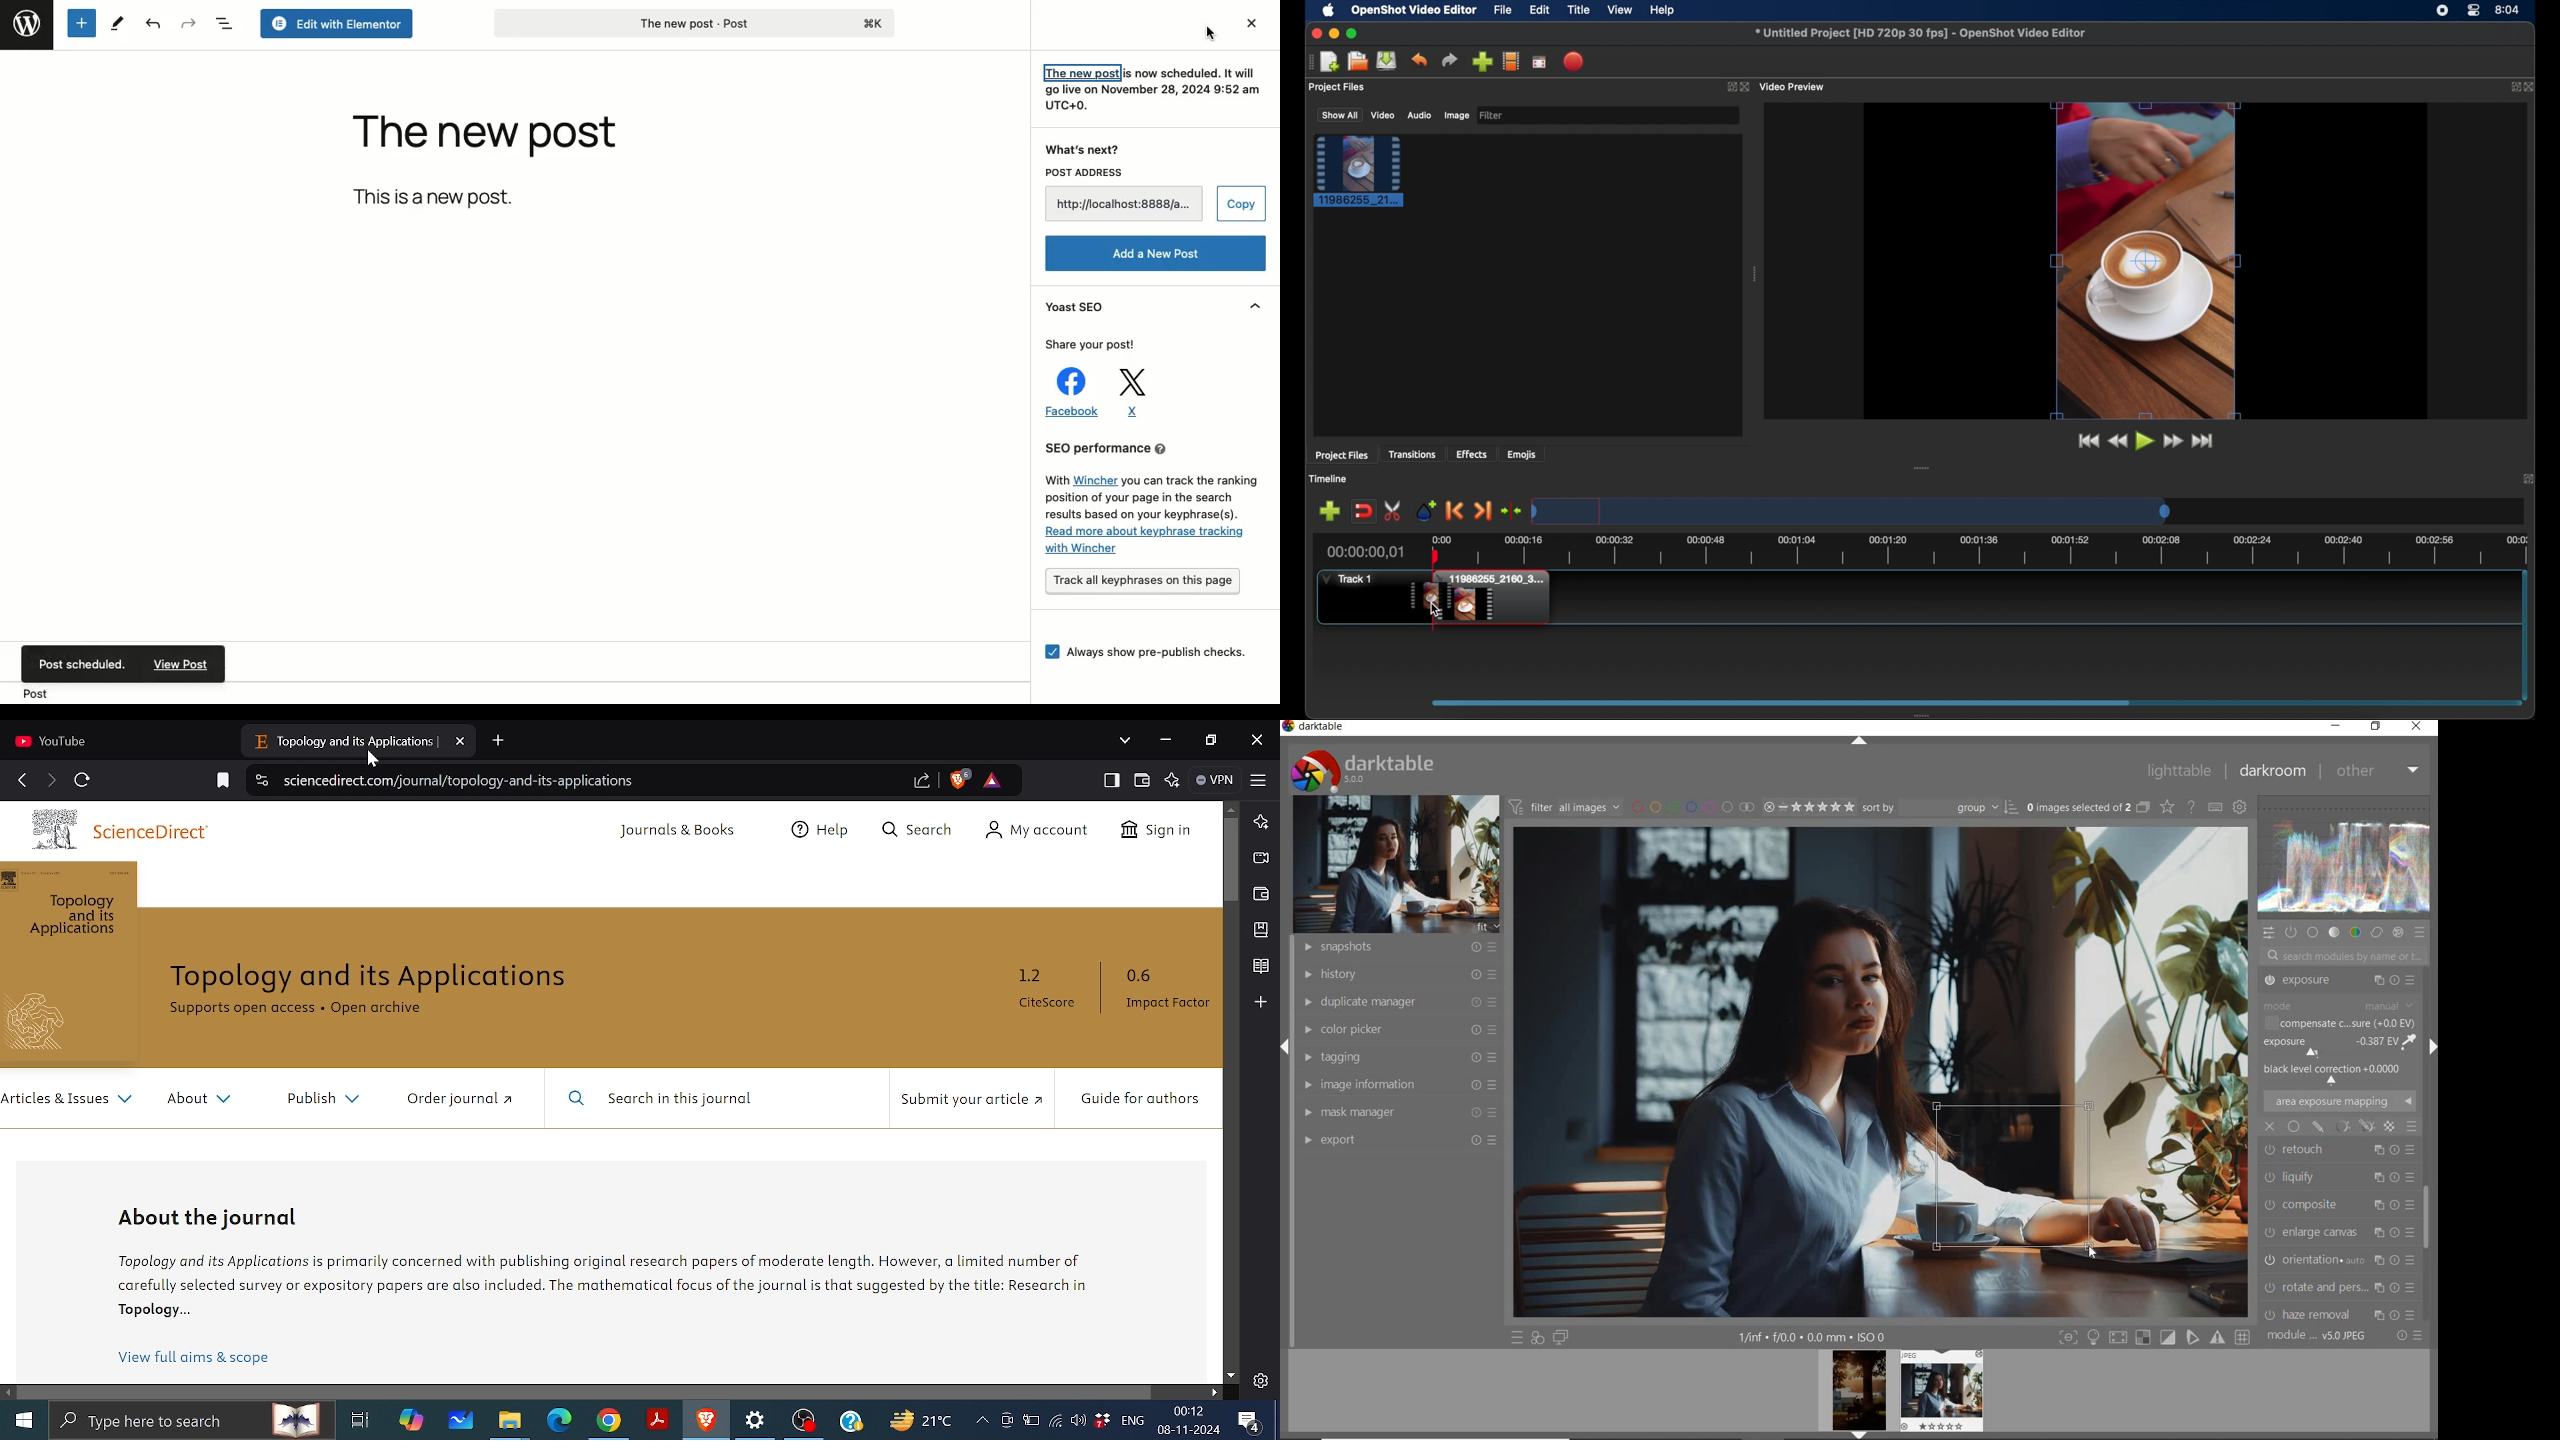 Image resolution: width=2576 pixels, height=1456 pixels. I want to click on What's next?, so click(1084, 149).